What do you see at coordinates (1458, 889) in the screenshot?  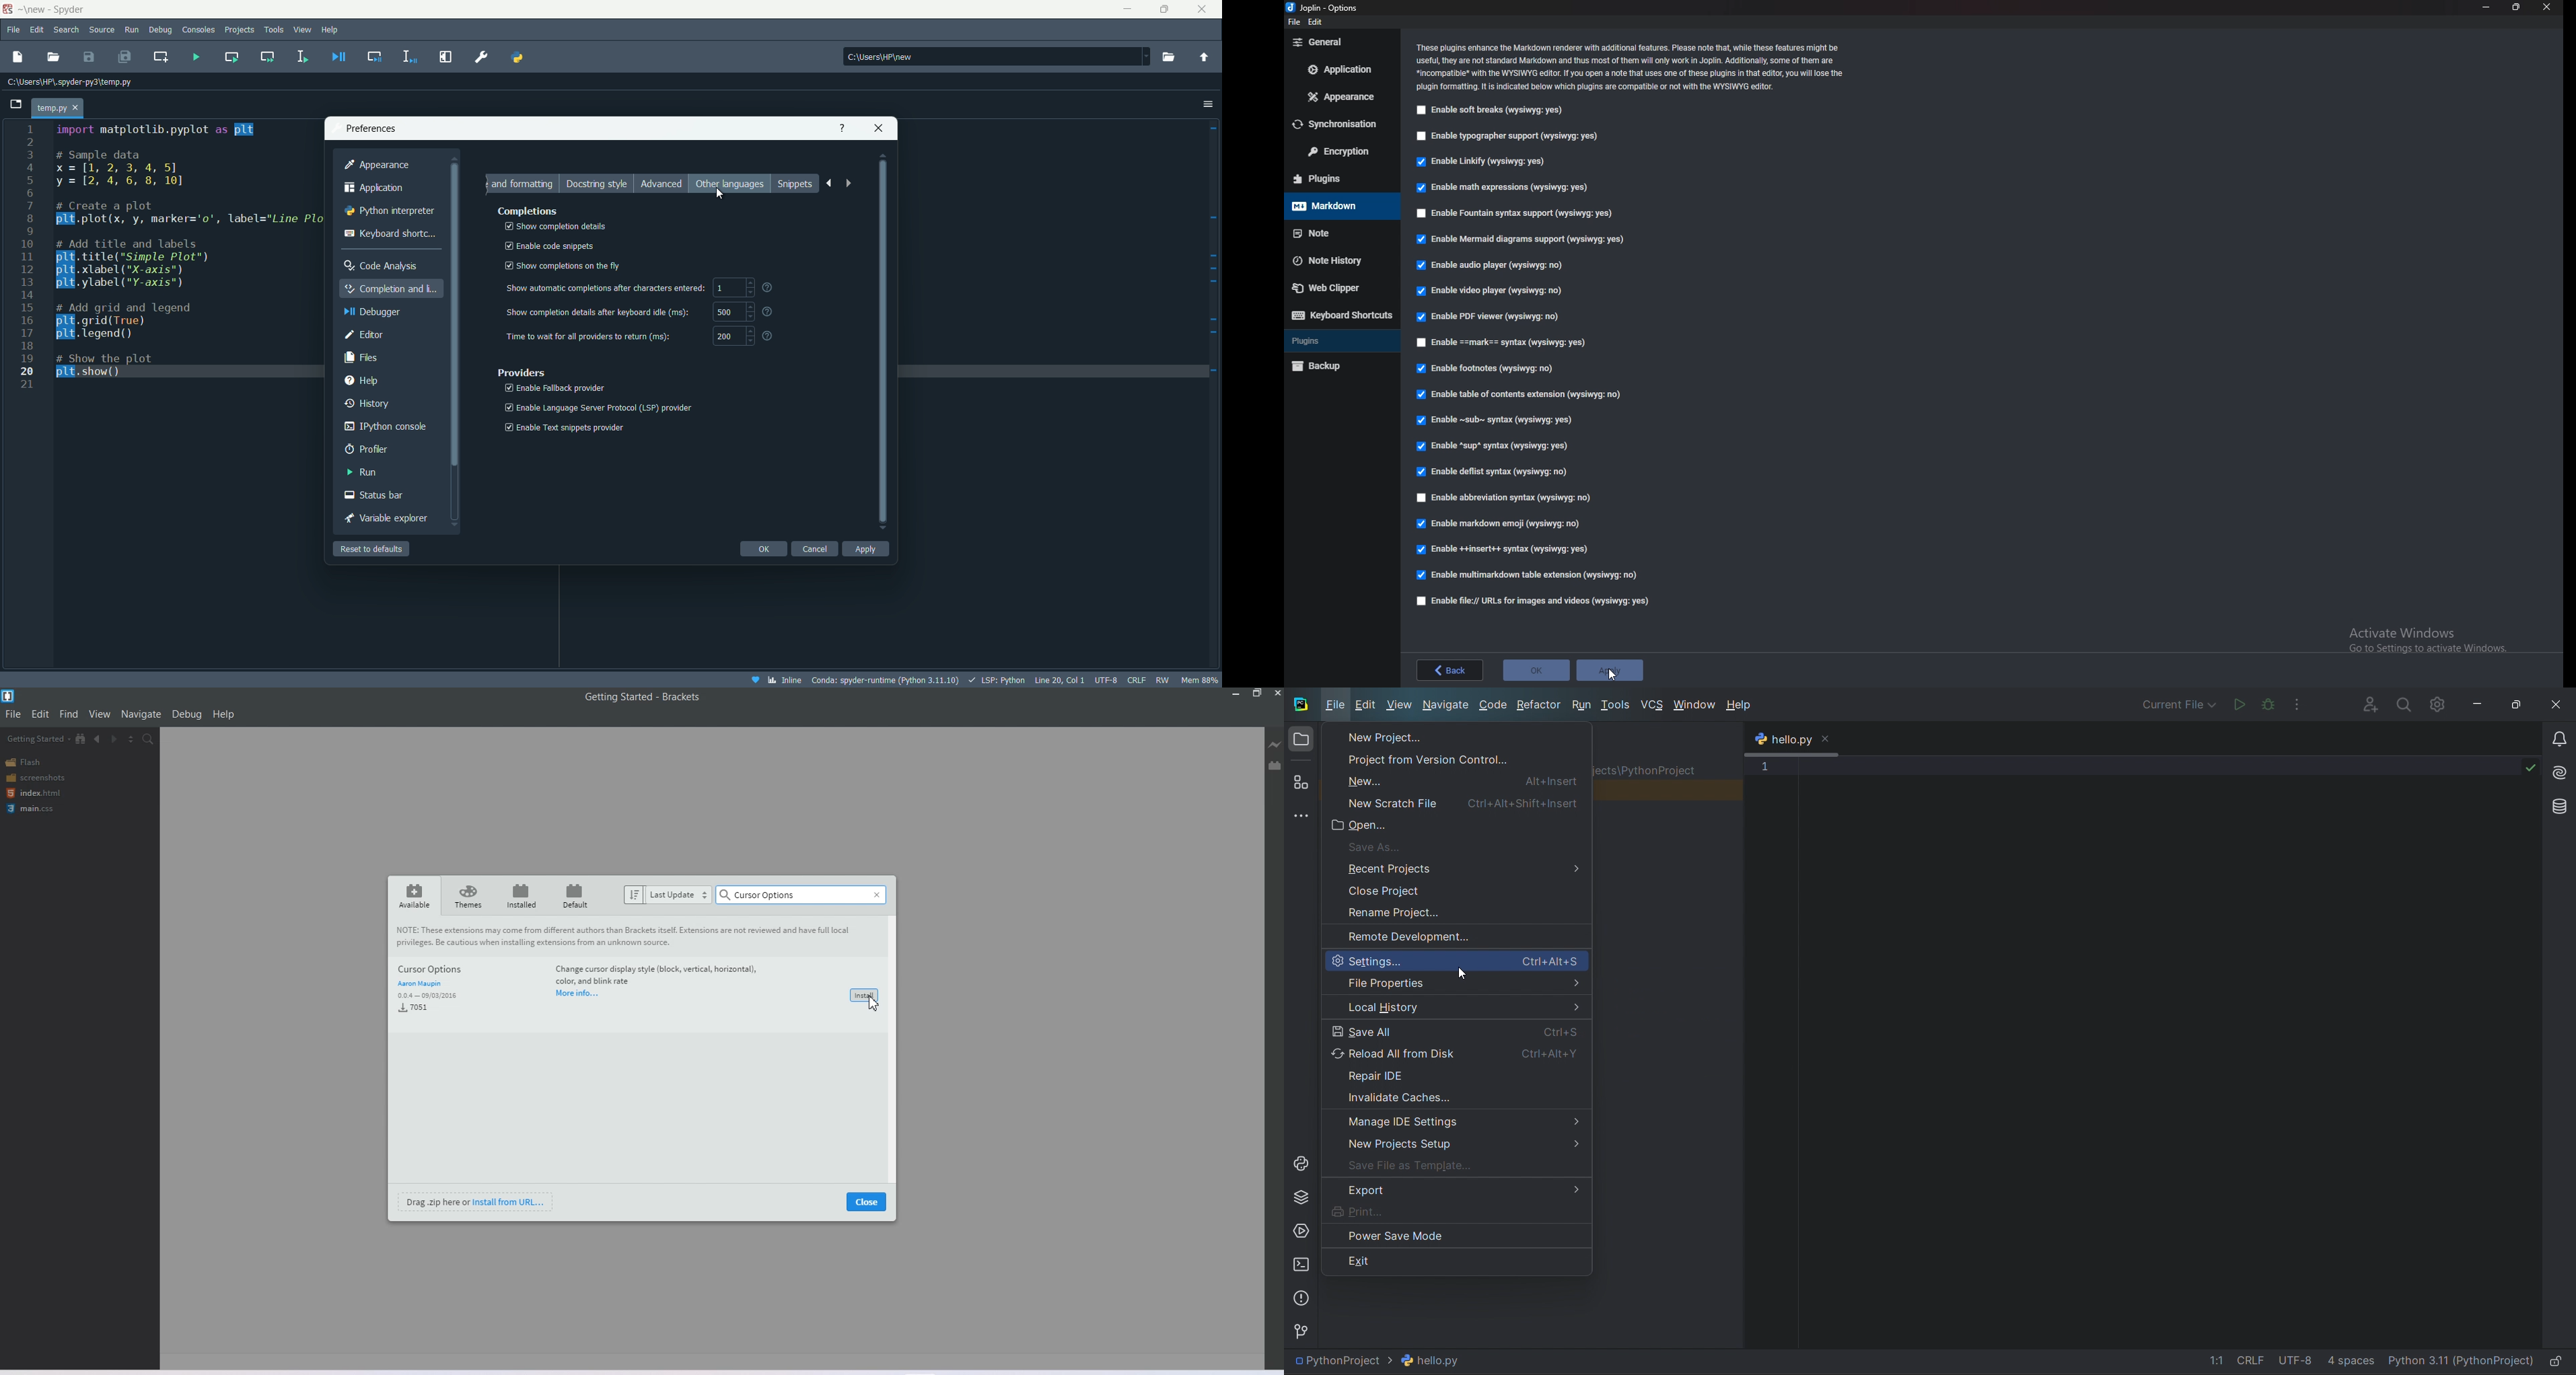 I see `close` at bounding box center [1458, 889].